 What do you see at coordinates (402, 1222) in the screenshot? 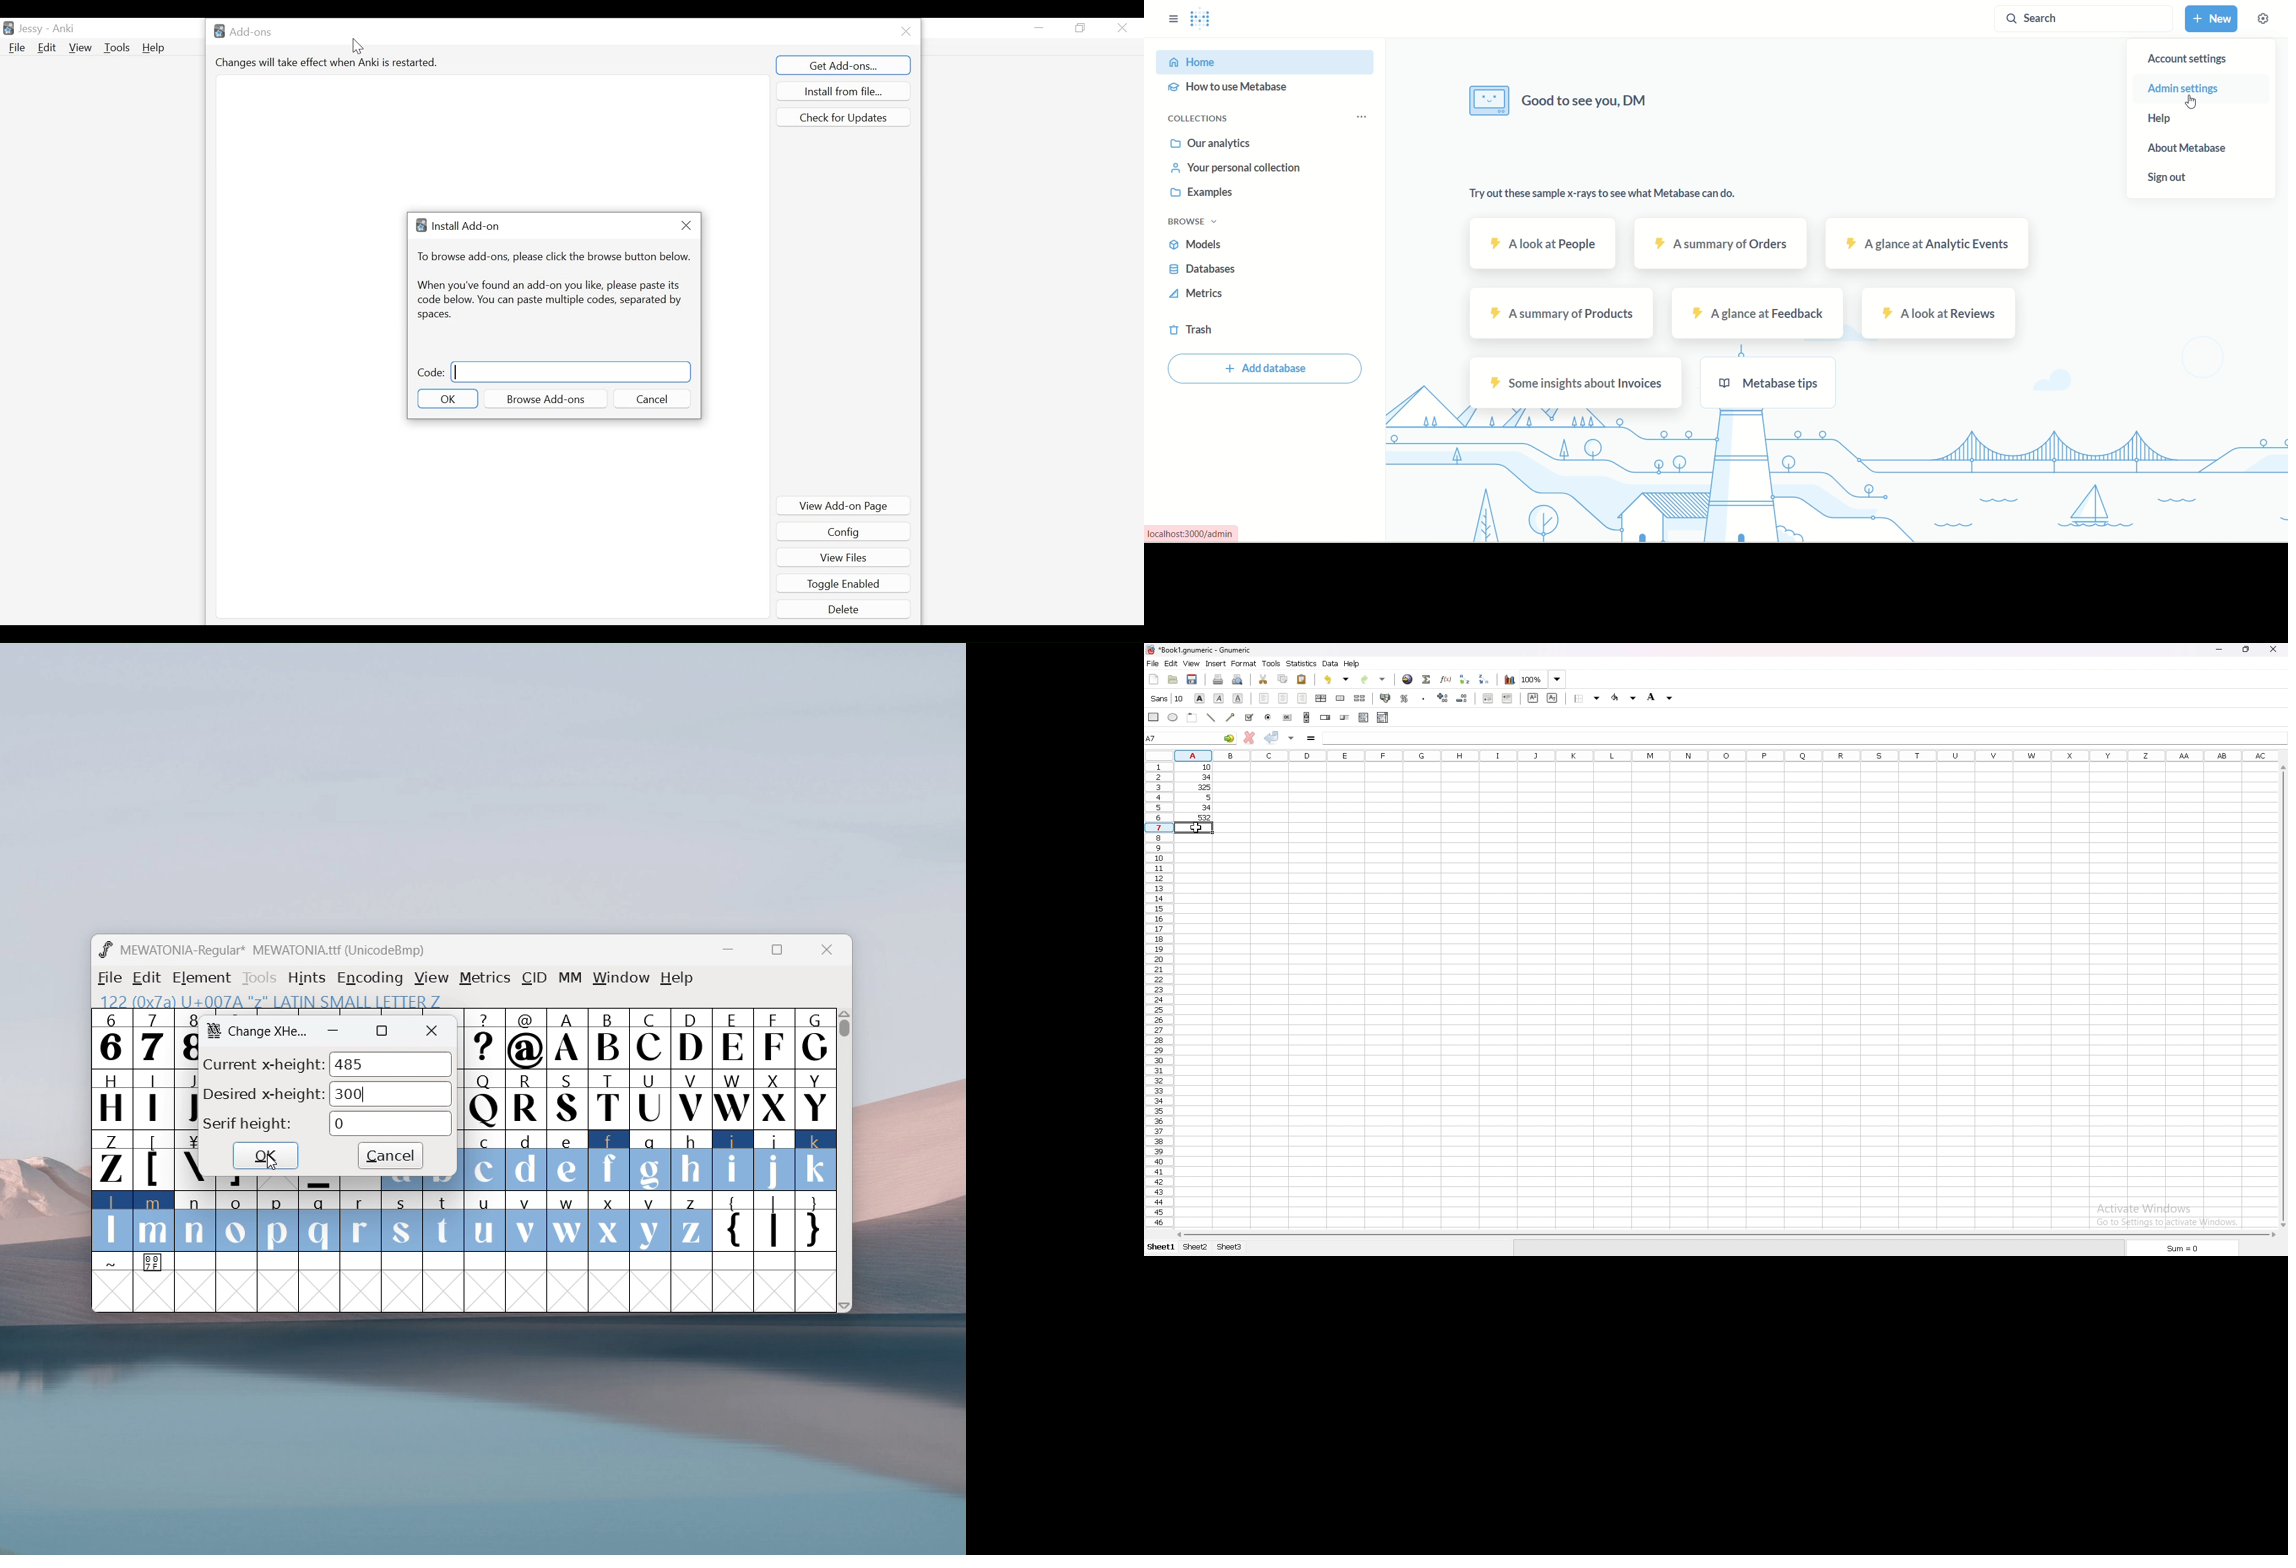
I see `s` at bounding box center [402, 1222].